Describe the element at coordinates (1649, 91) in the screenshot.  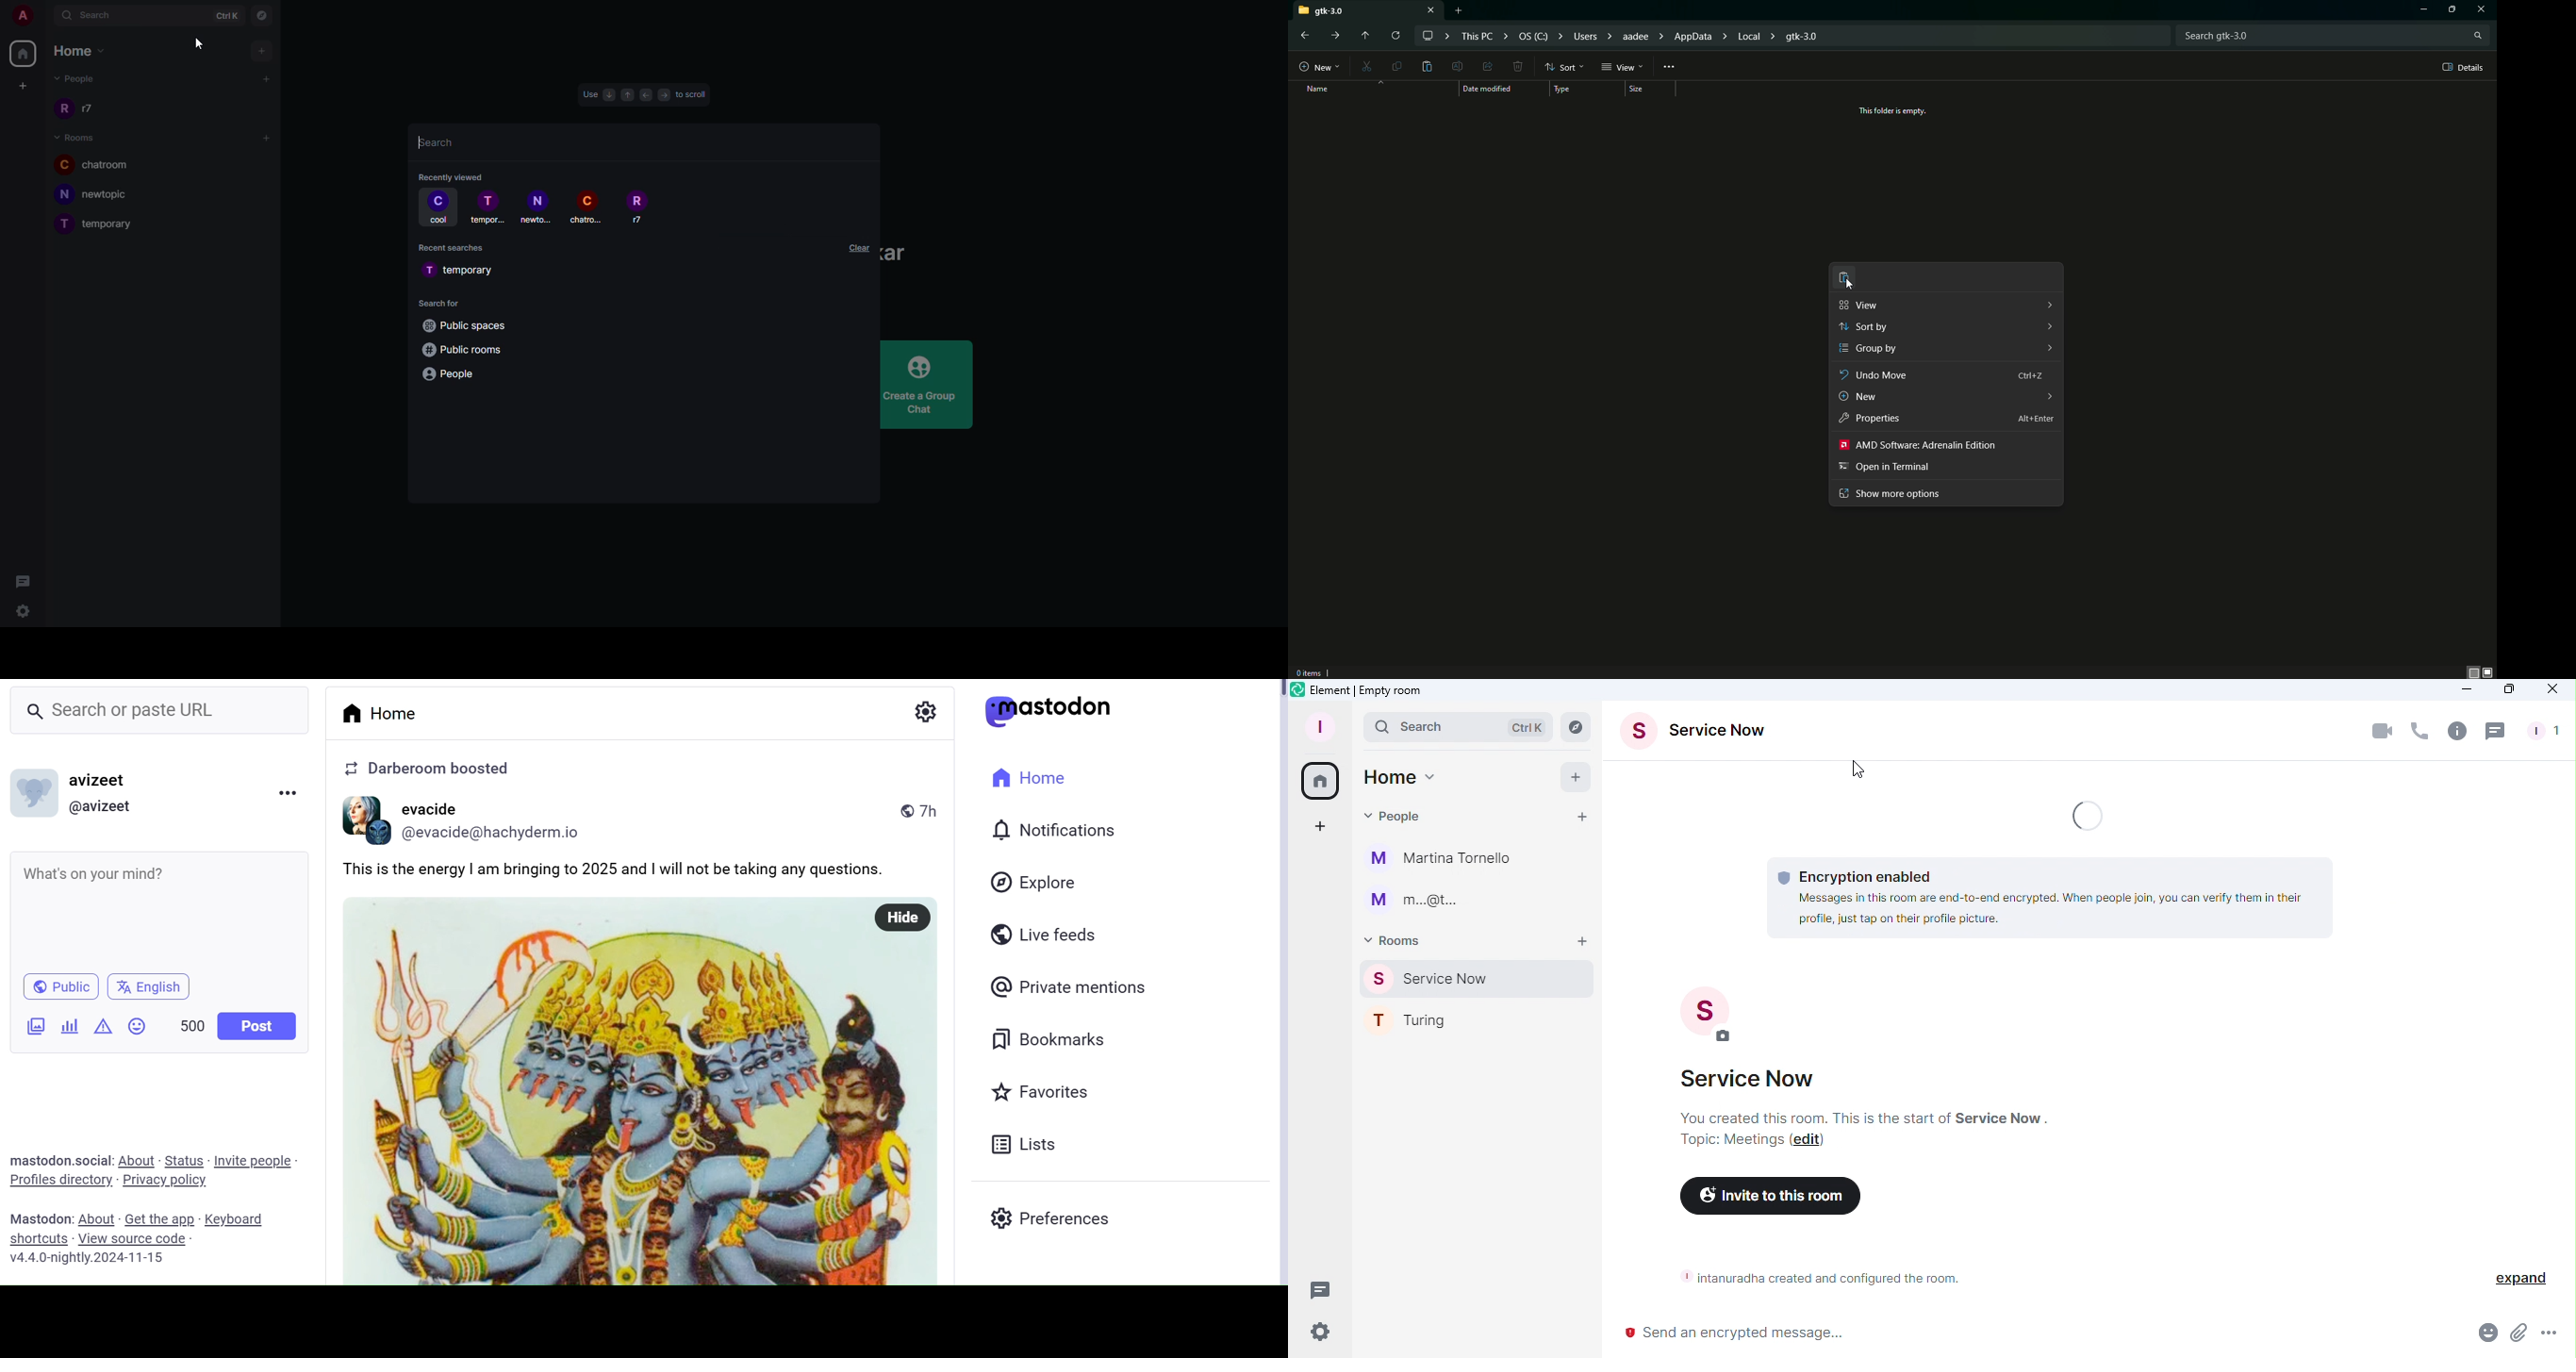
I see `Size` at that location.